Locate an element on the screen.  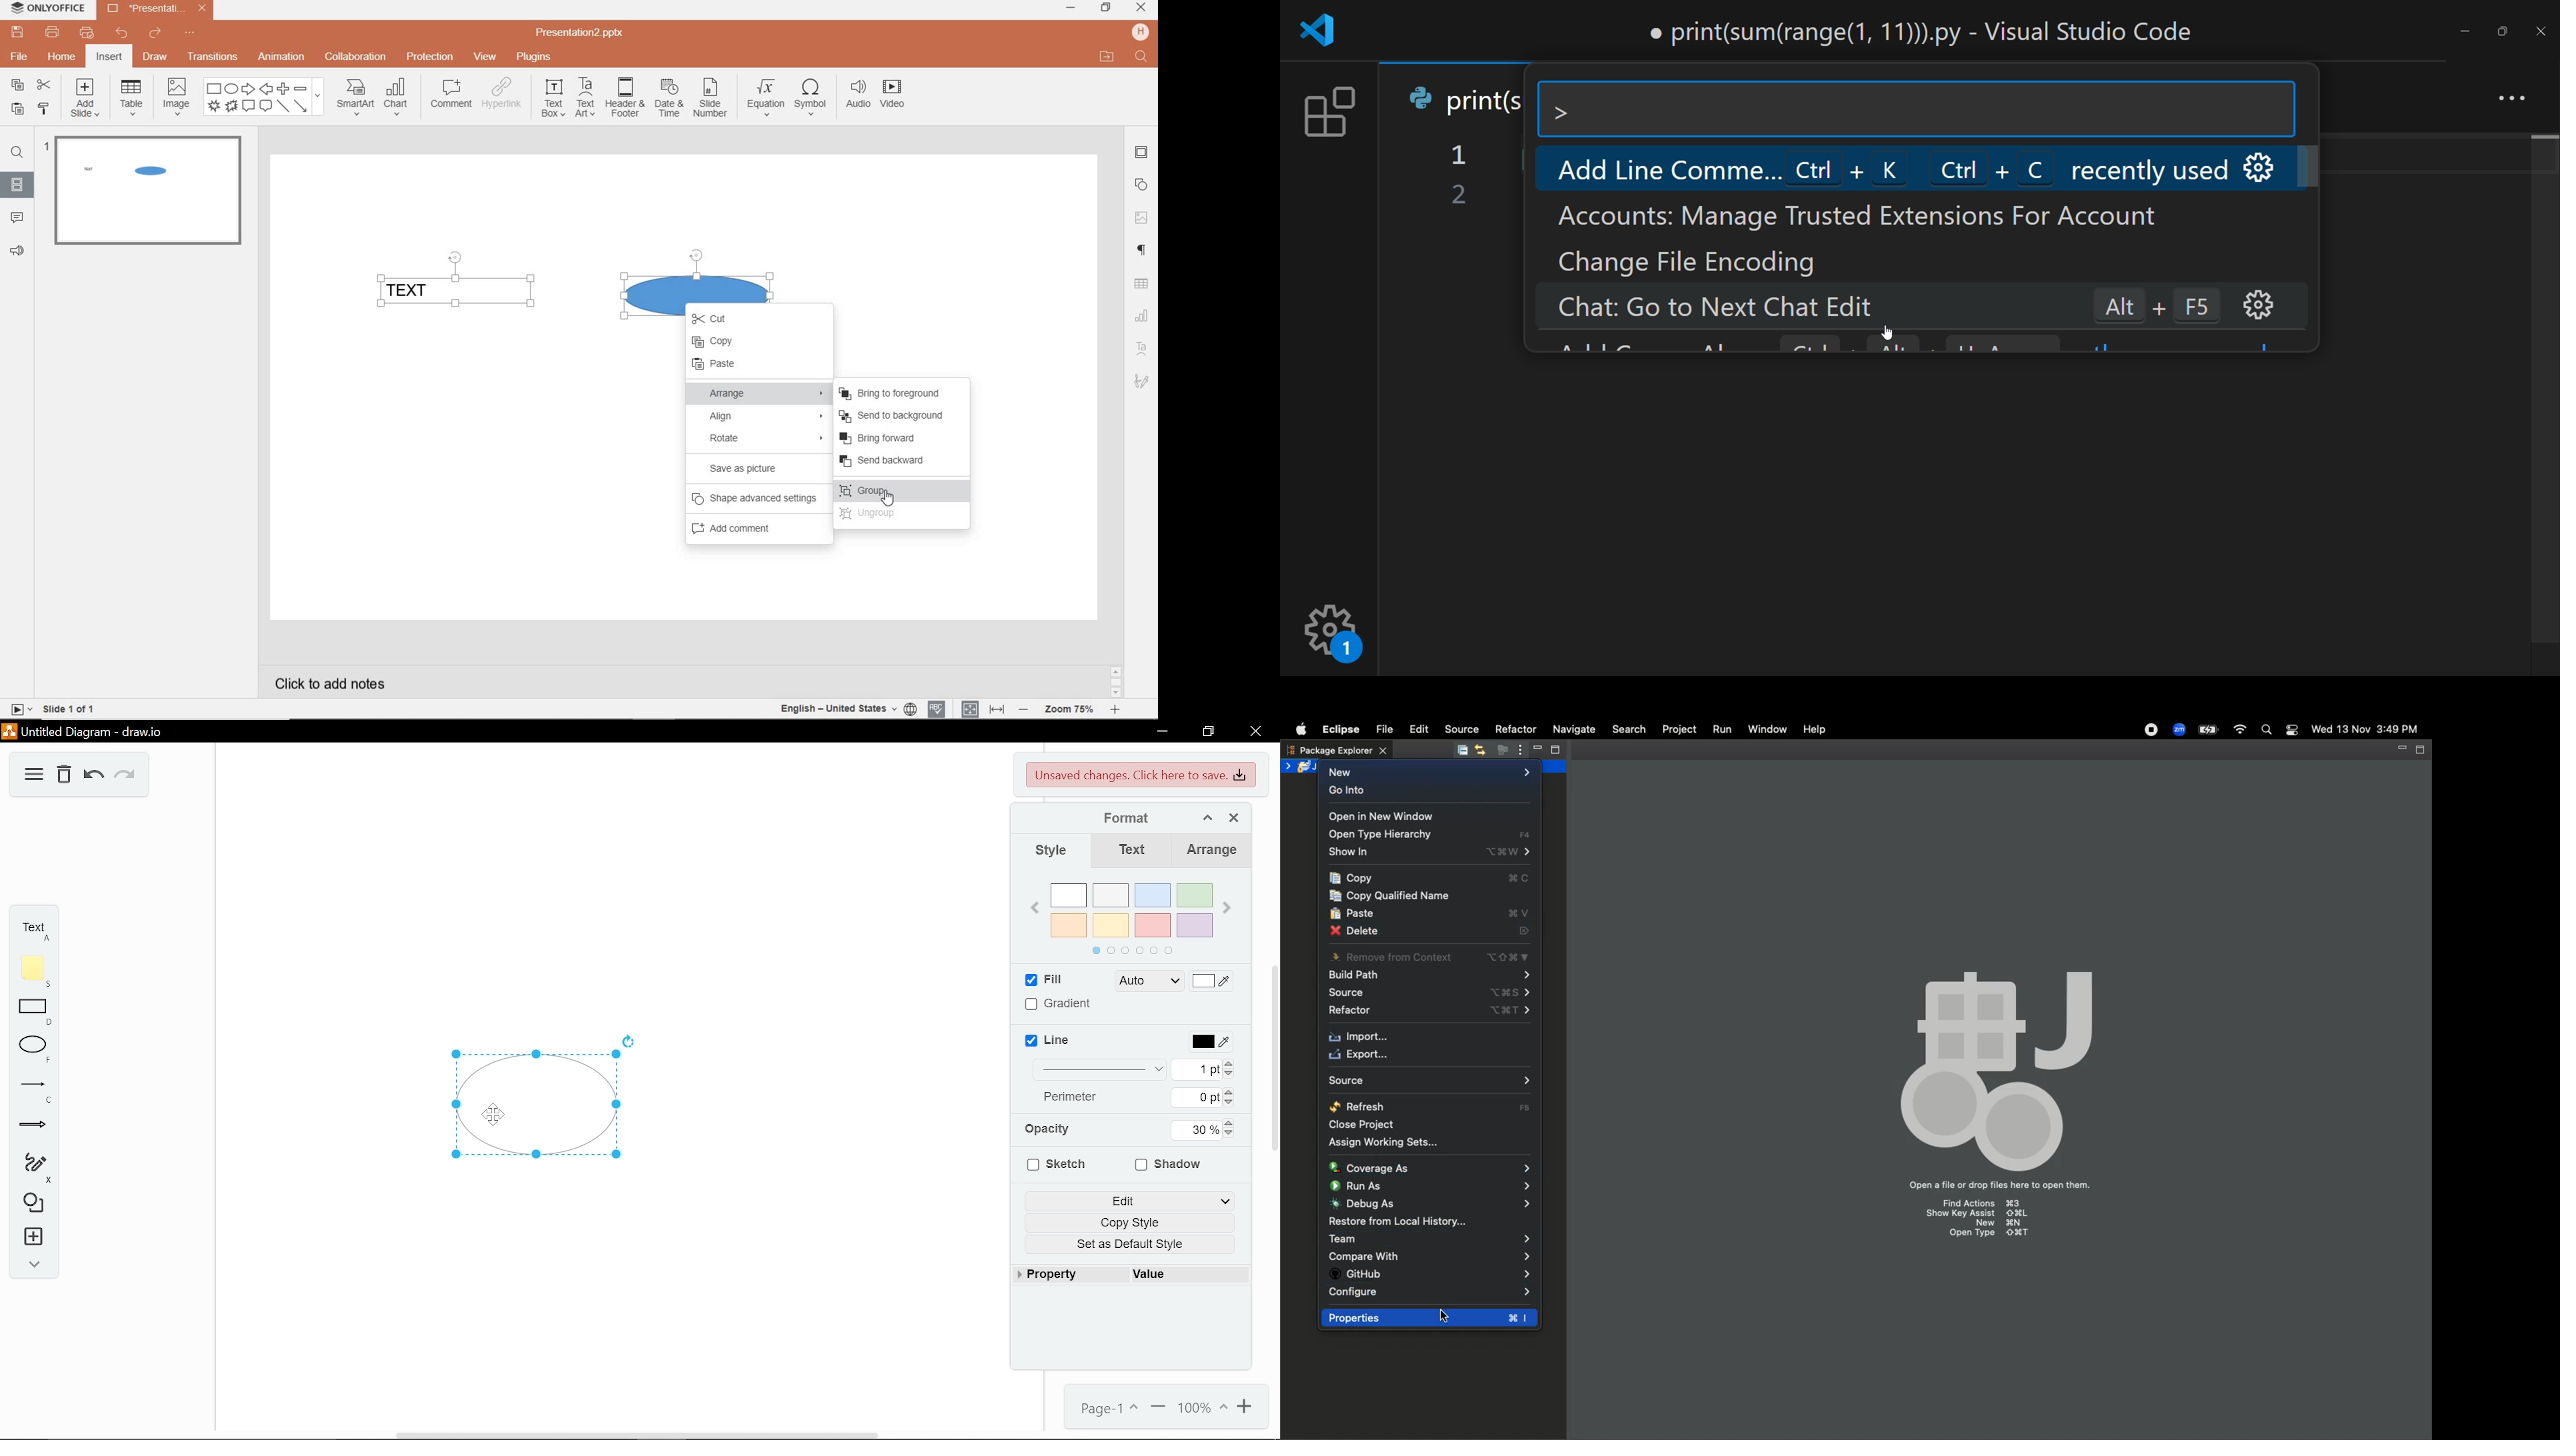
home is located at coordinates (63, 57).